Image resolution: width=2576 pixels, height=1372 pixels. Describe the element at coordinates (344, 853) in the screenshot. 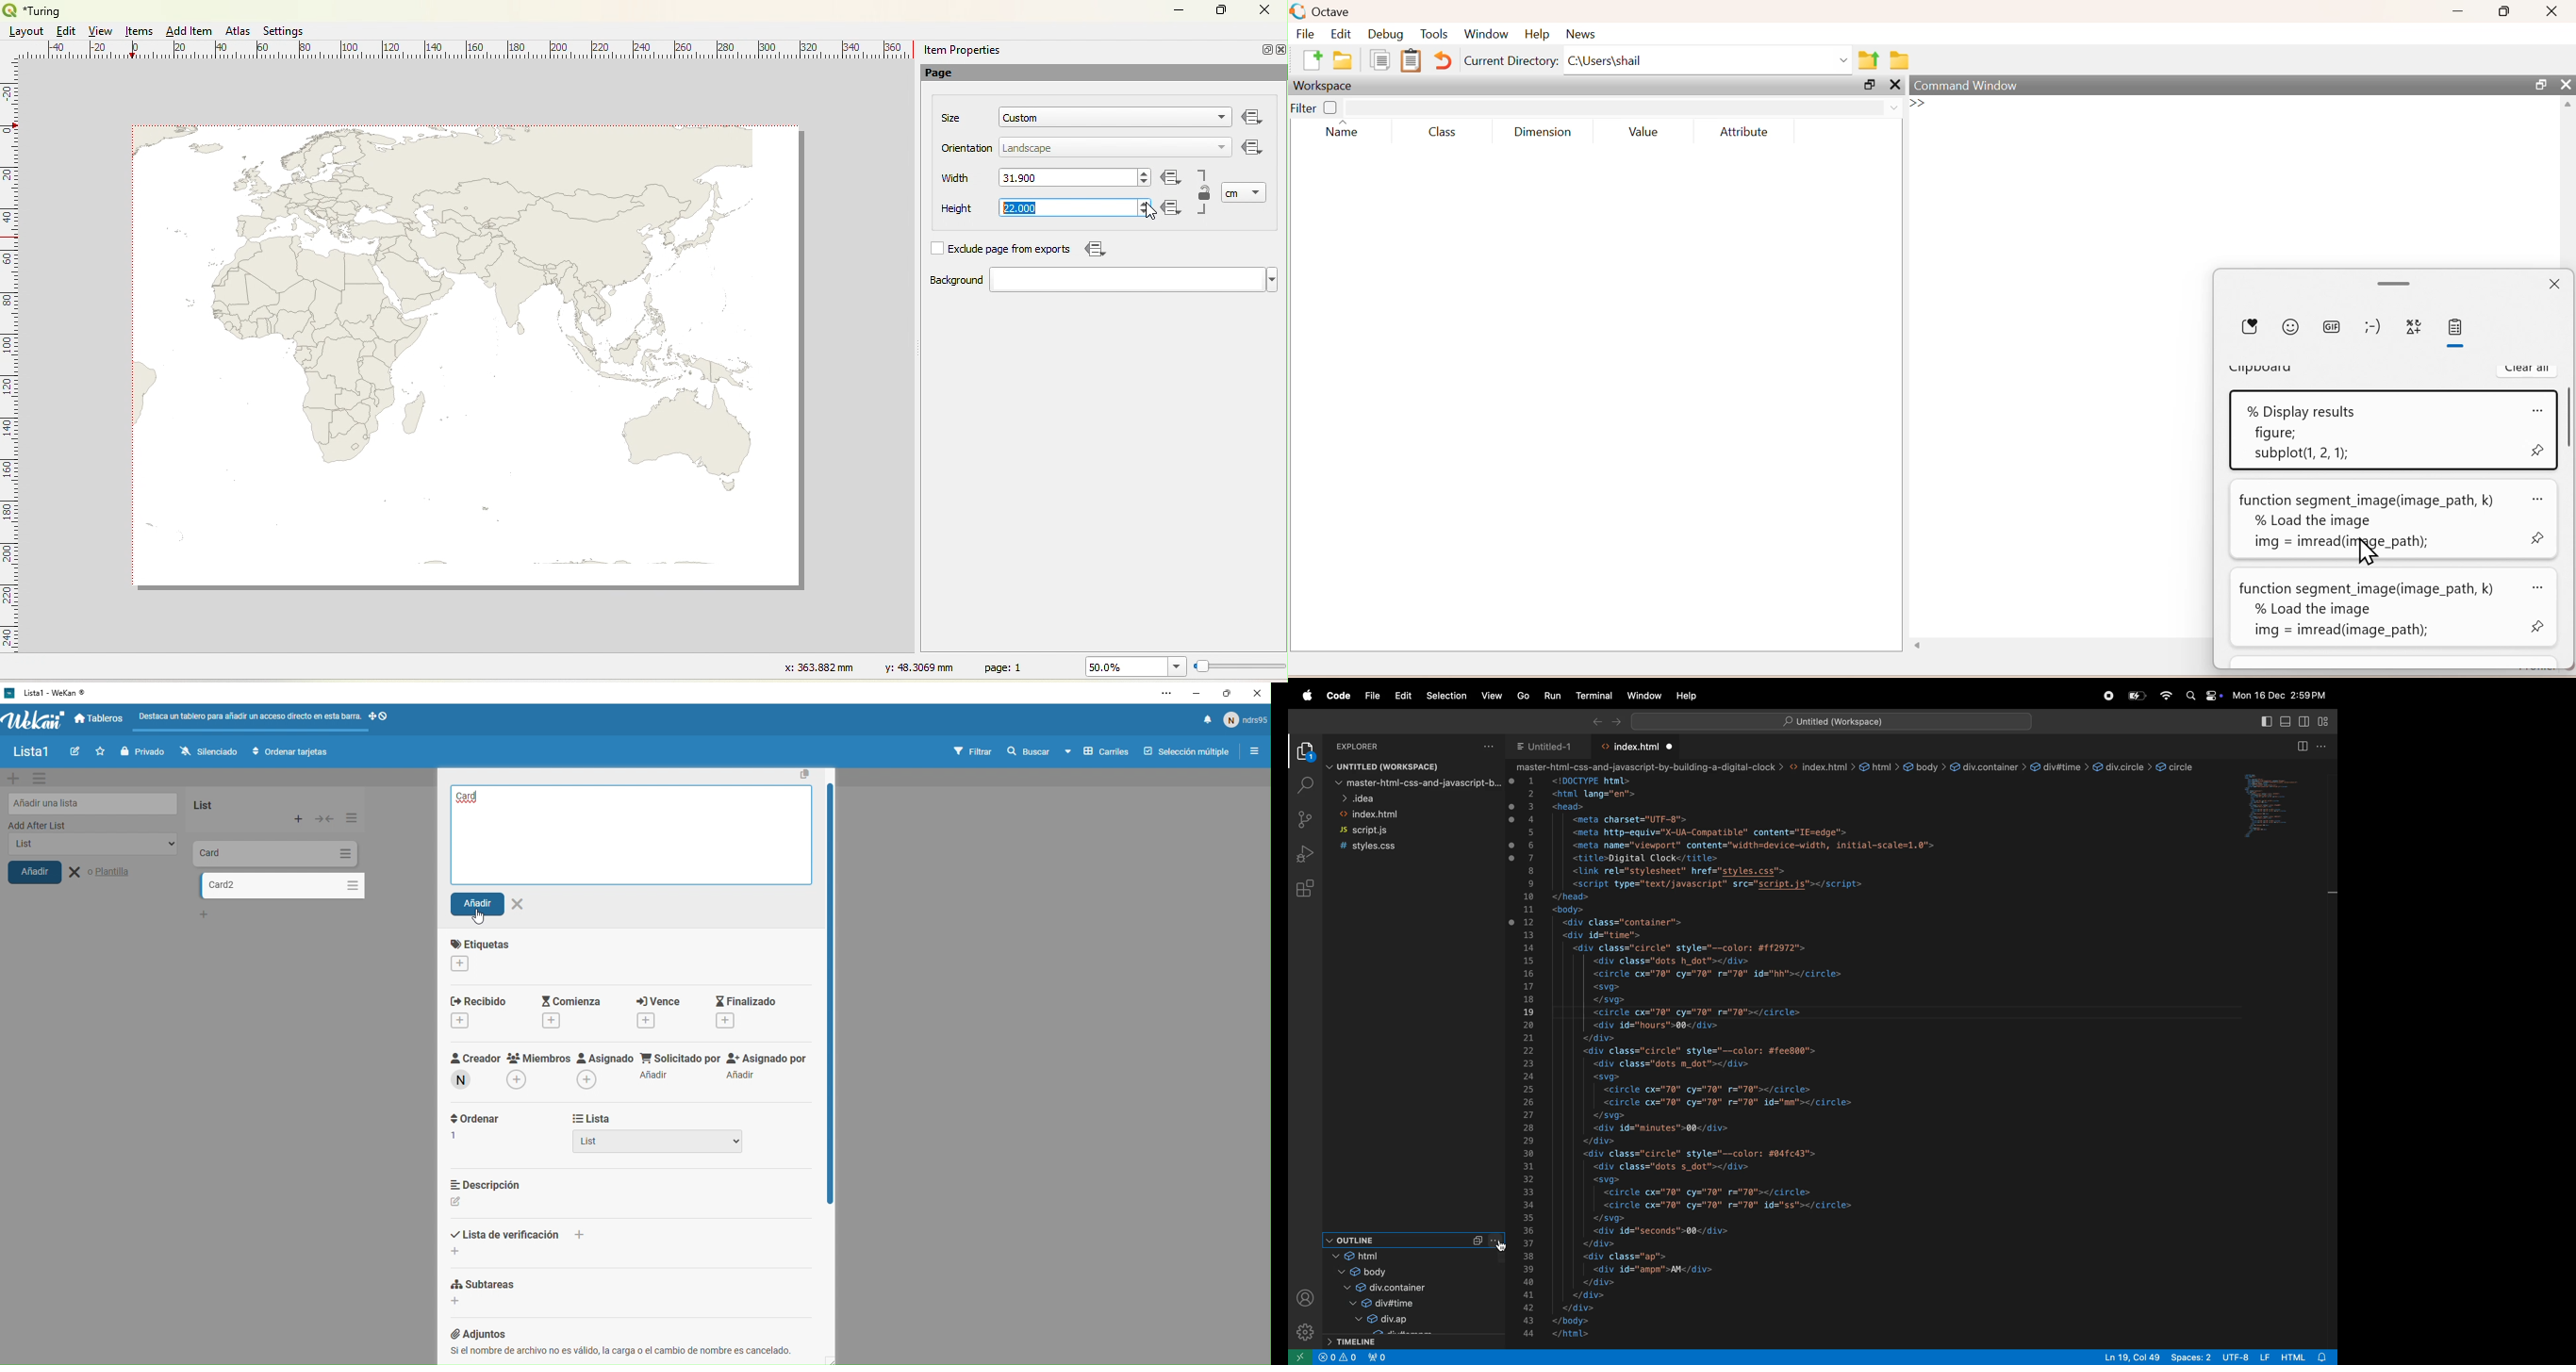

I see `Options` at that location.